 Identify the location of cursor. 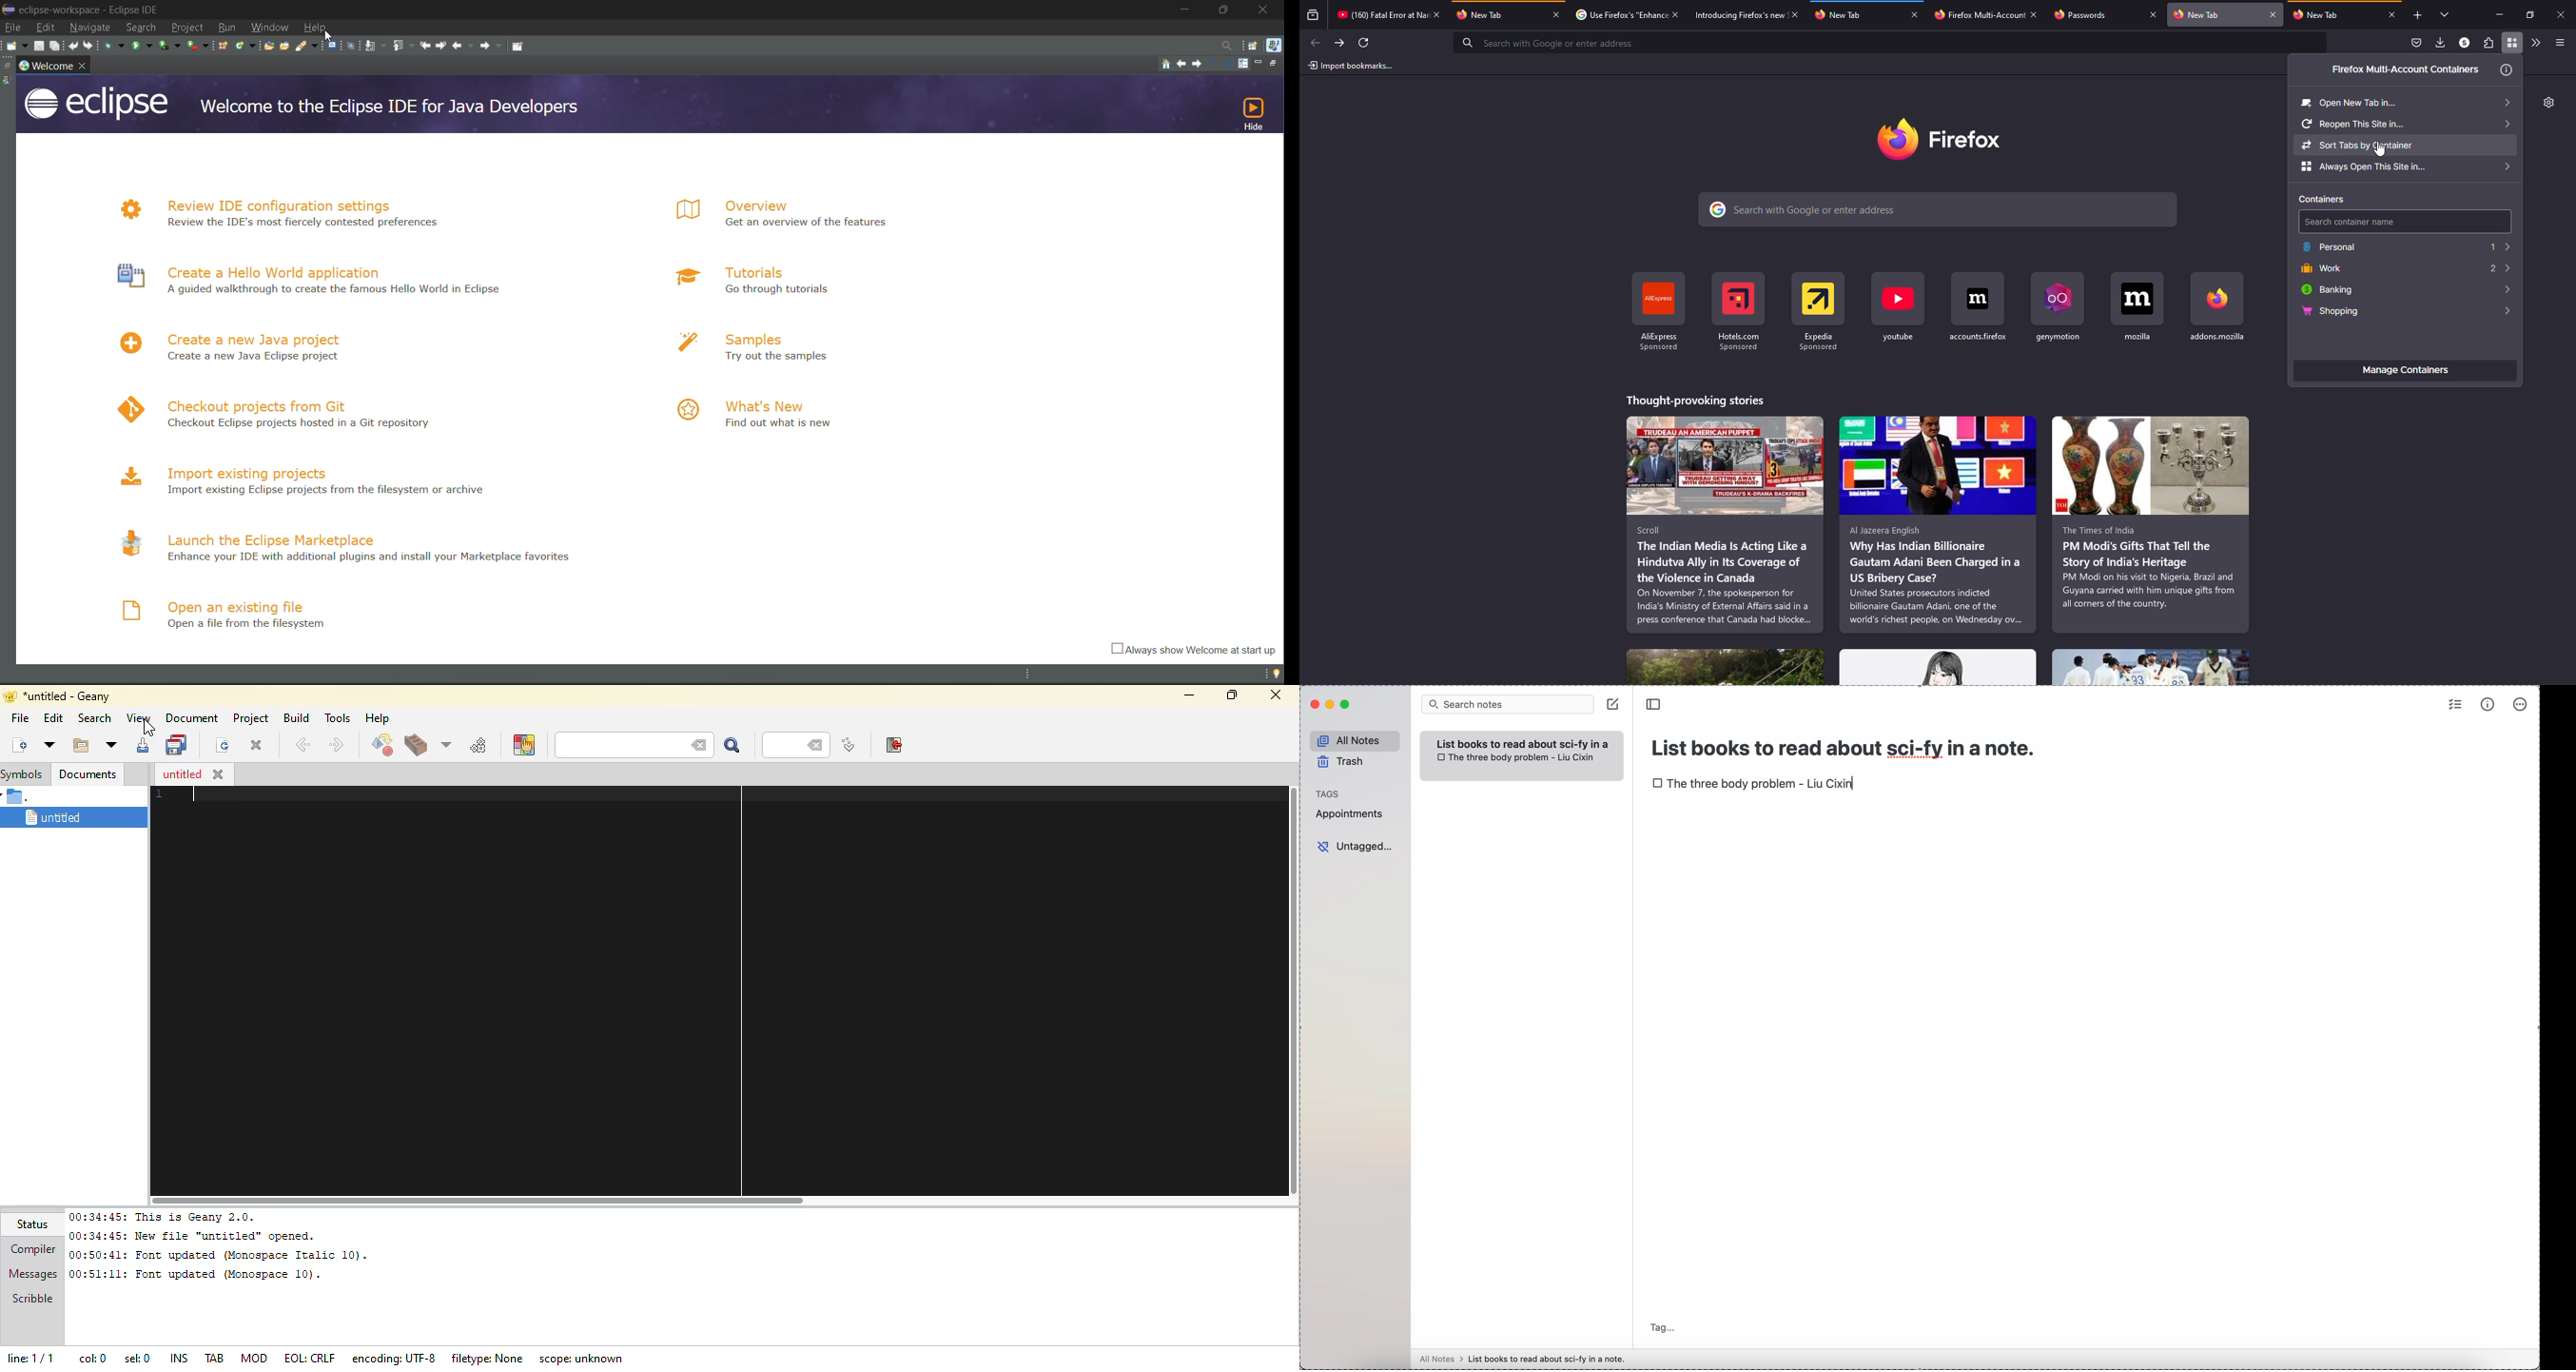
(2381, 151).